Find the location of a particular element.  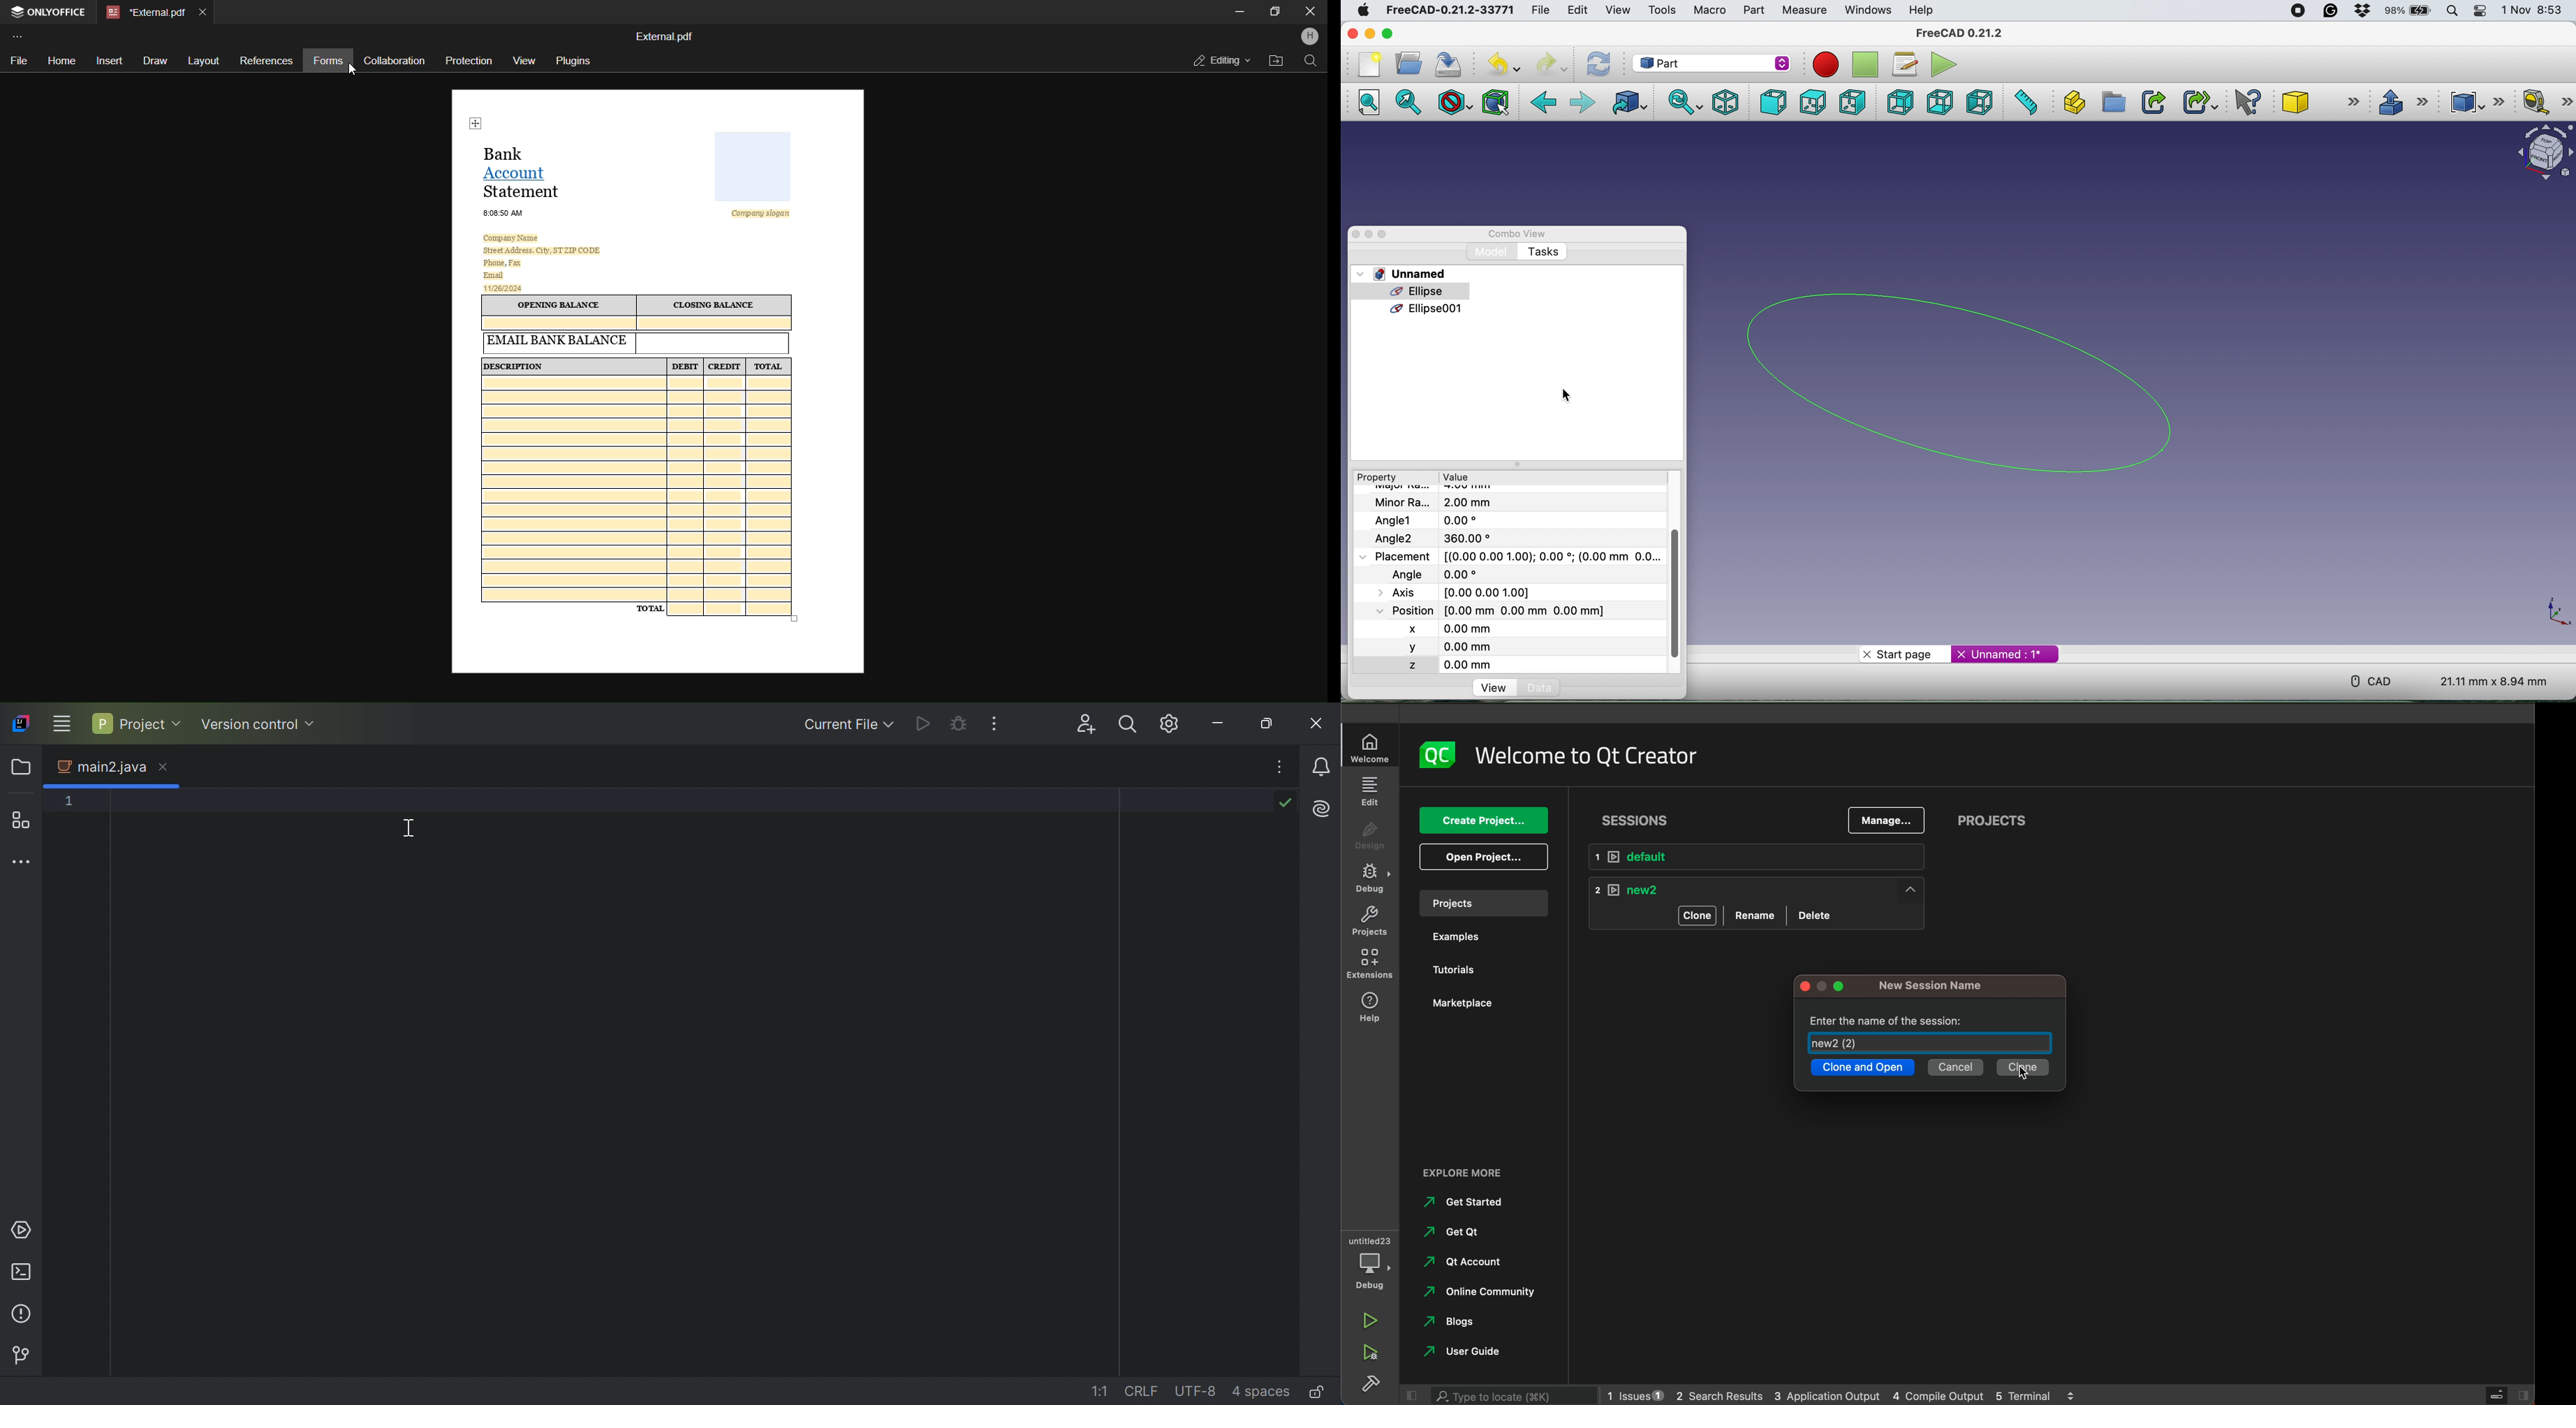

edit is located at coordinates (1577, 12).